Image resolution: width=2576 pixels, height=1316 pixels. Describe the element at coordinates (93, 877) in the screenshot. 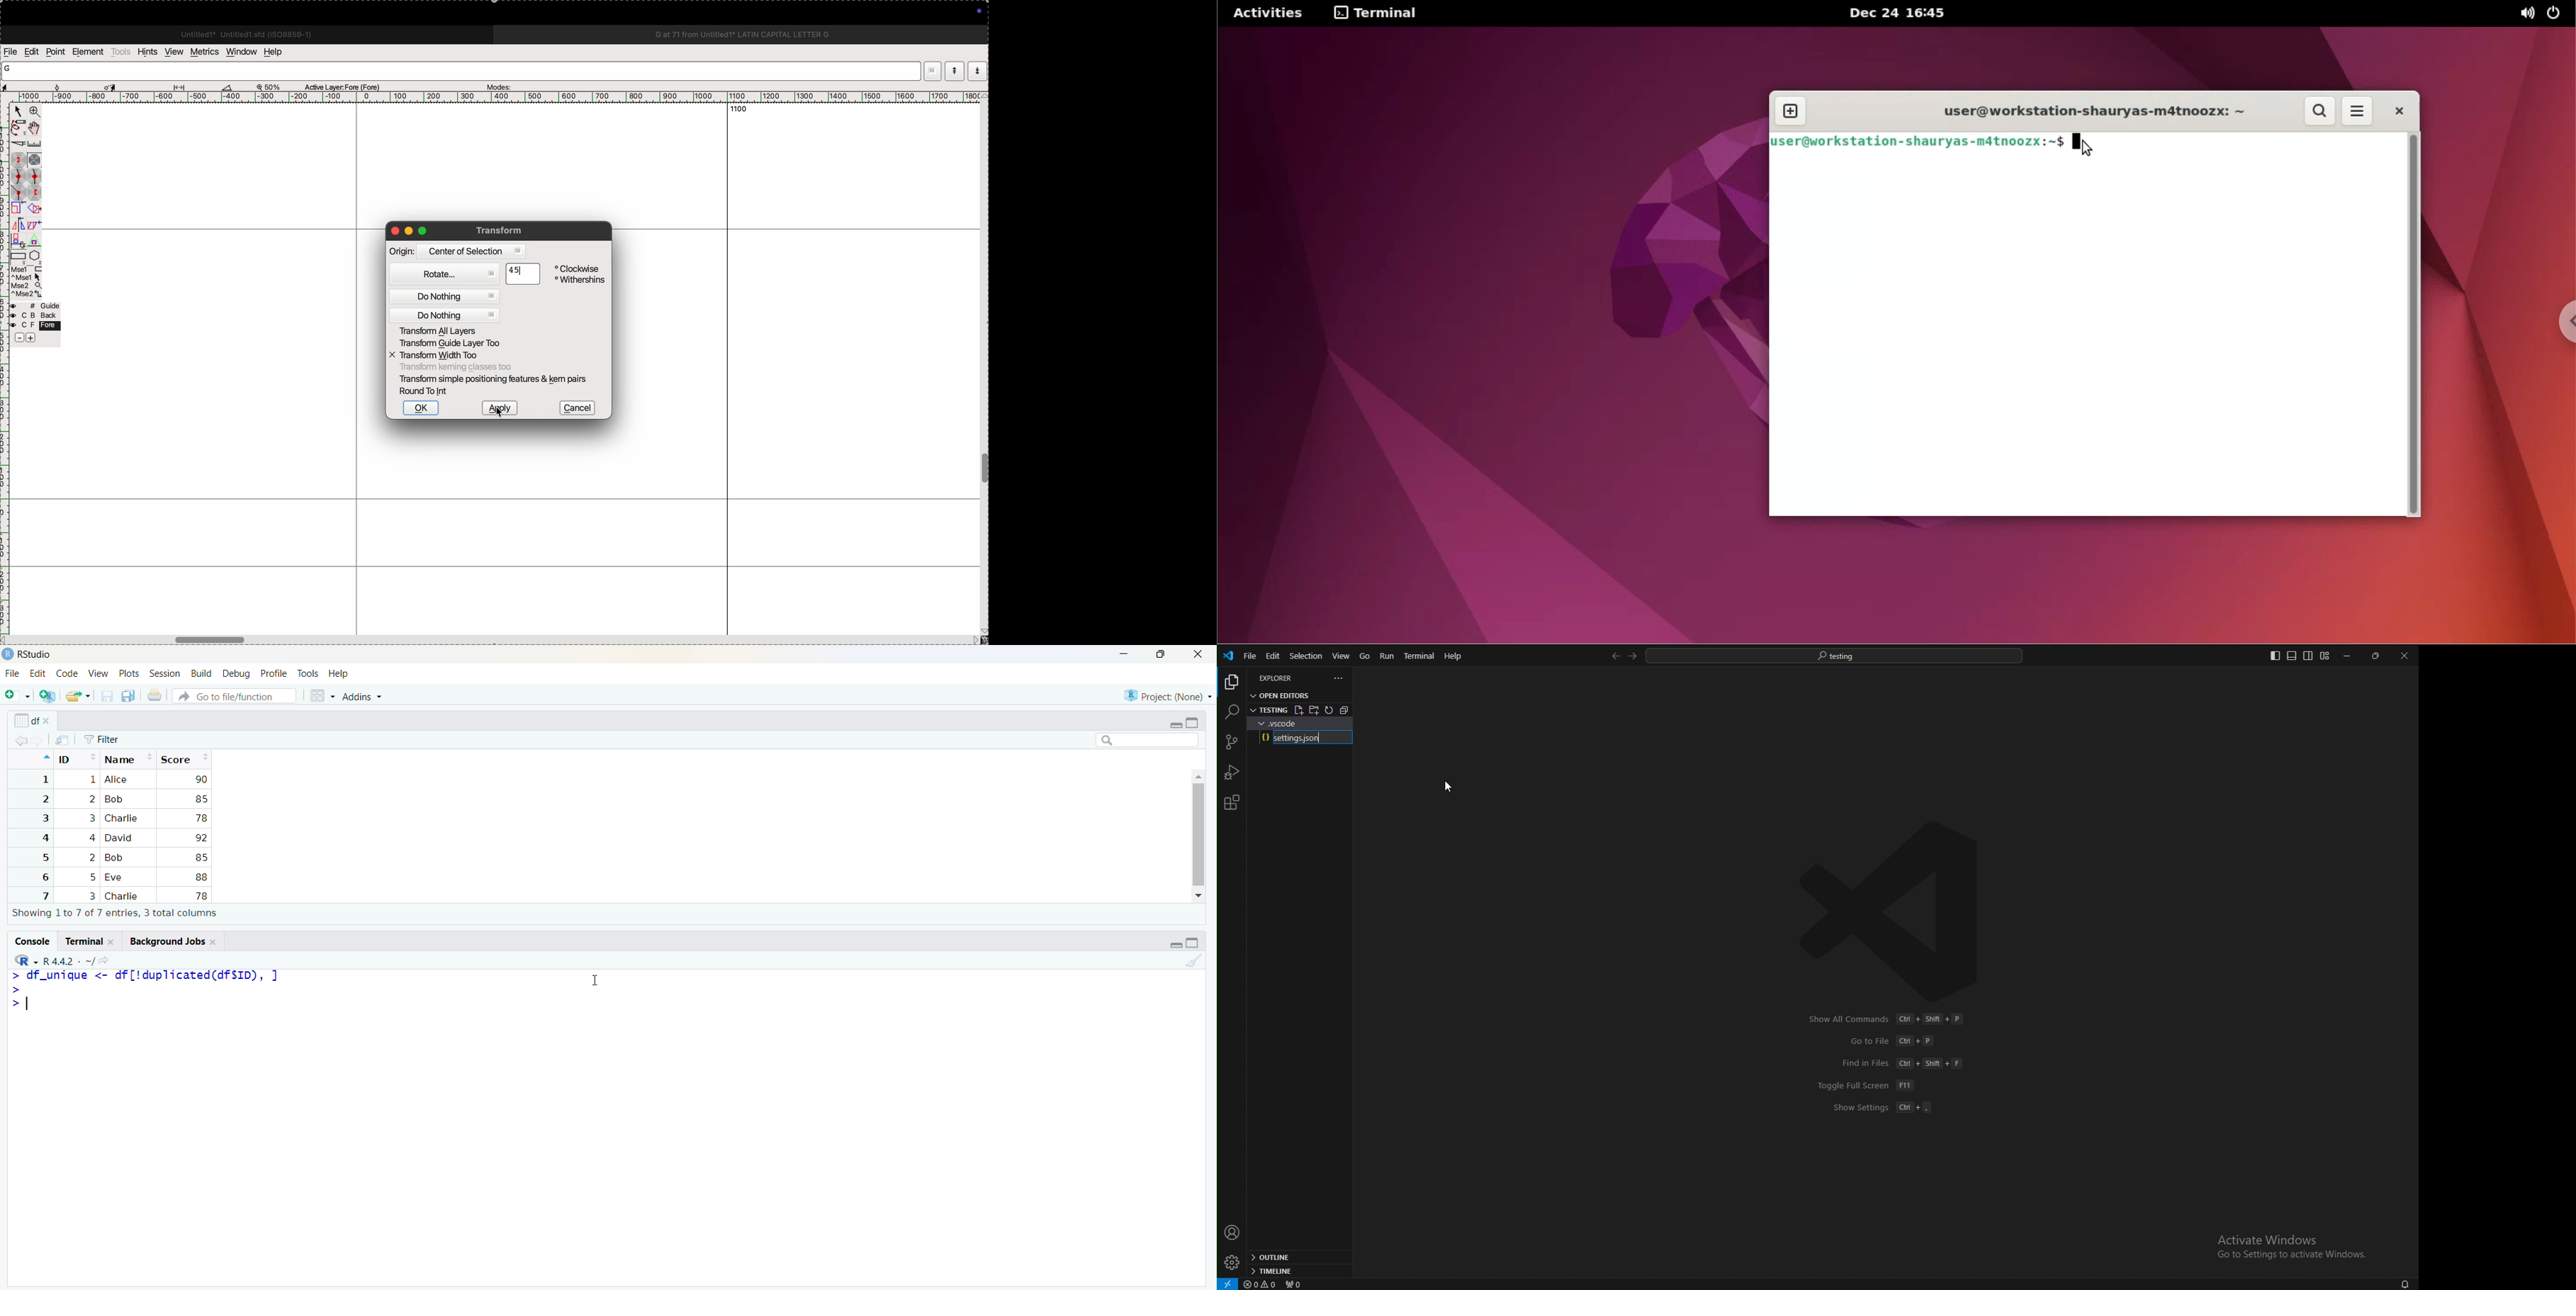

I see `5` at that location.